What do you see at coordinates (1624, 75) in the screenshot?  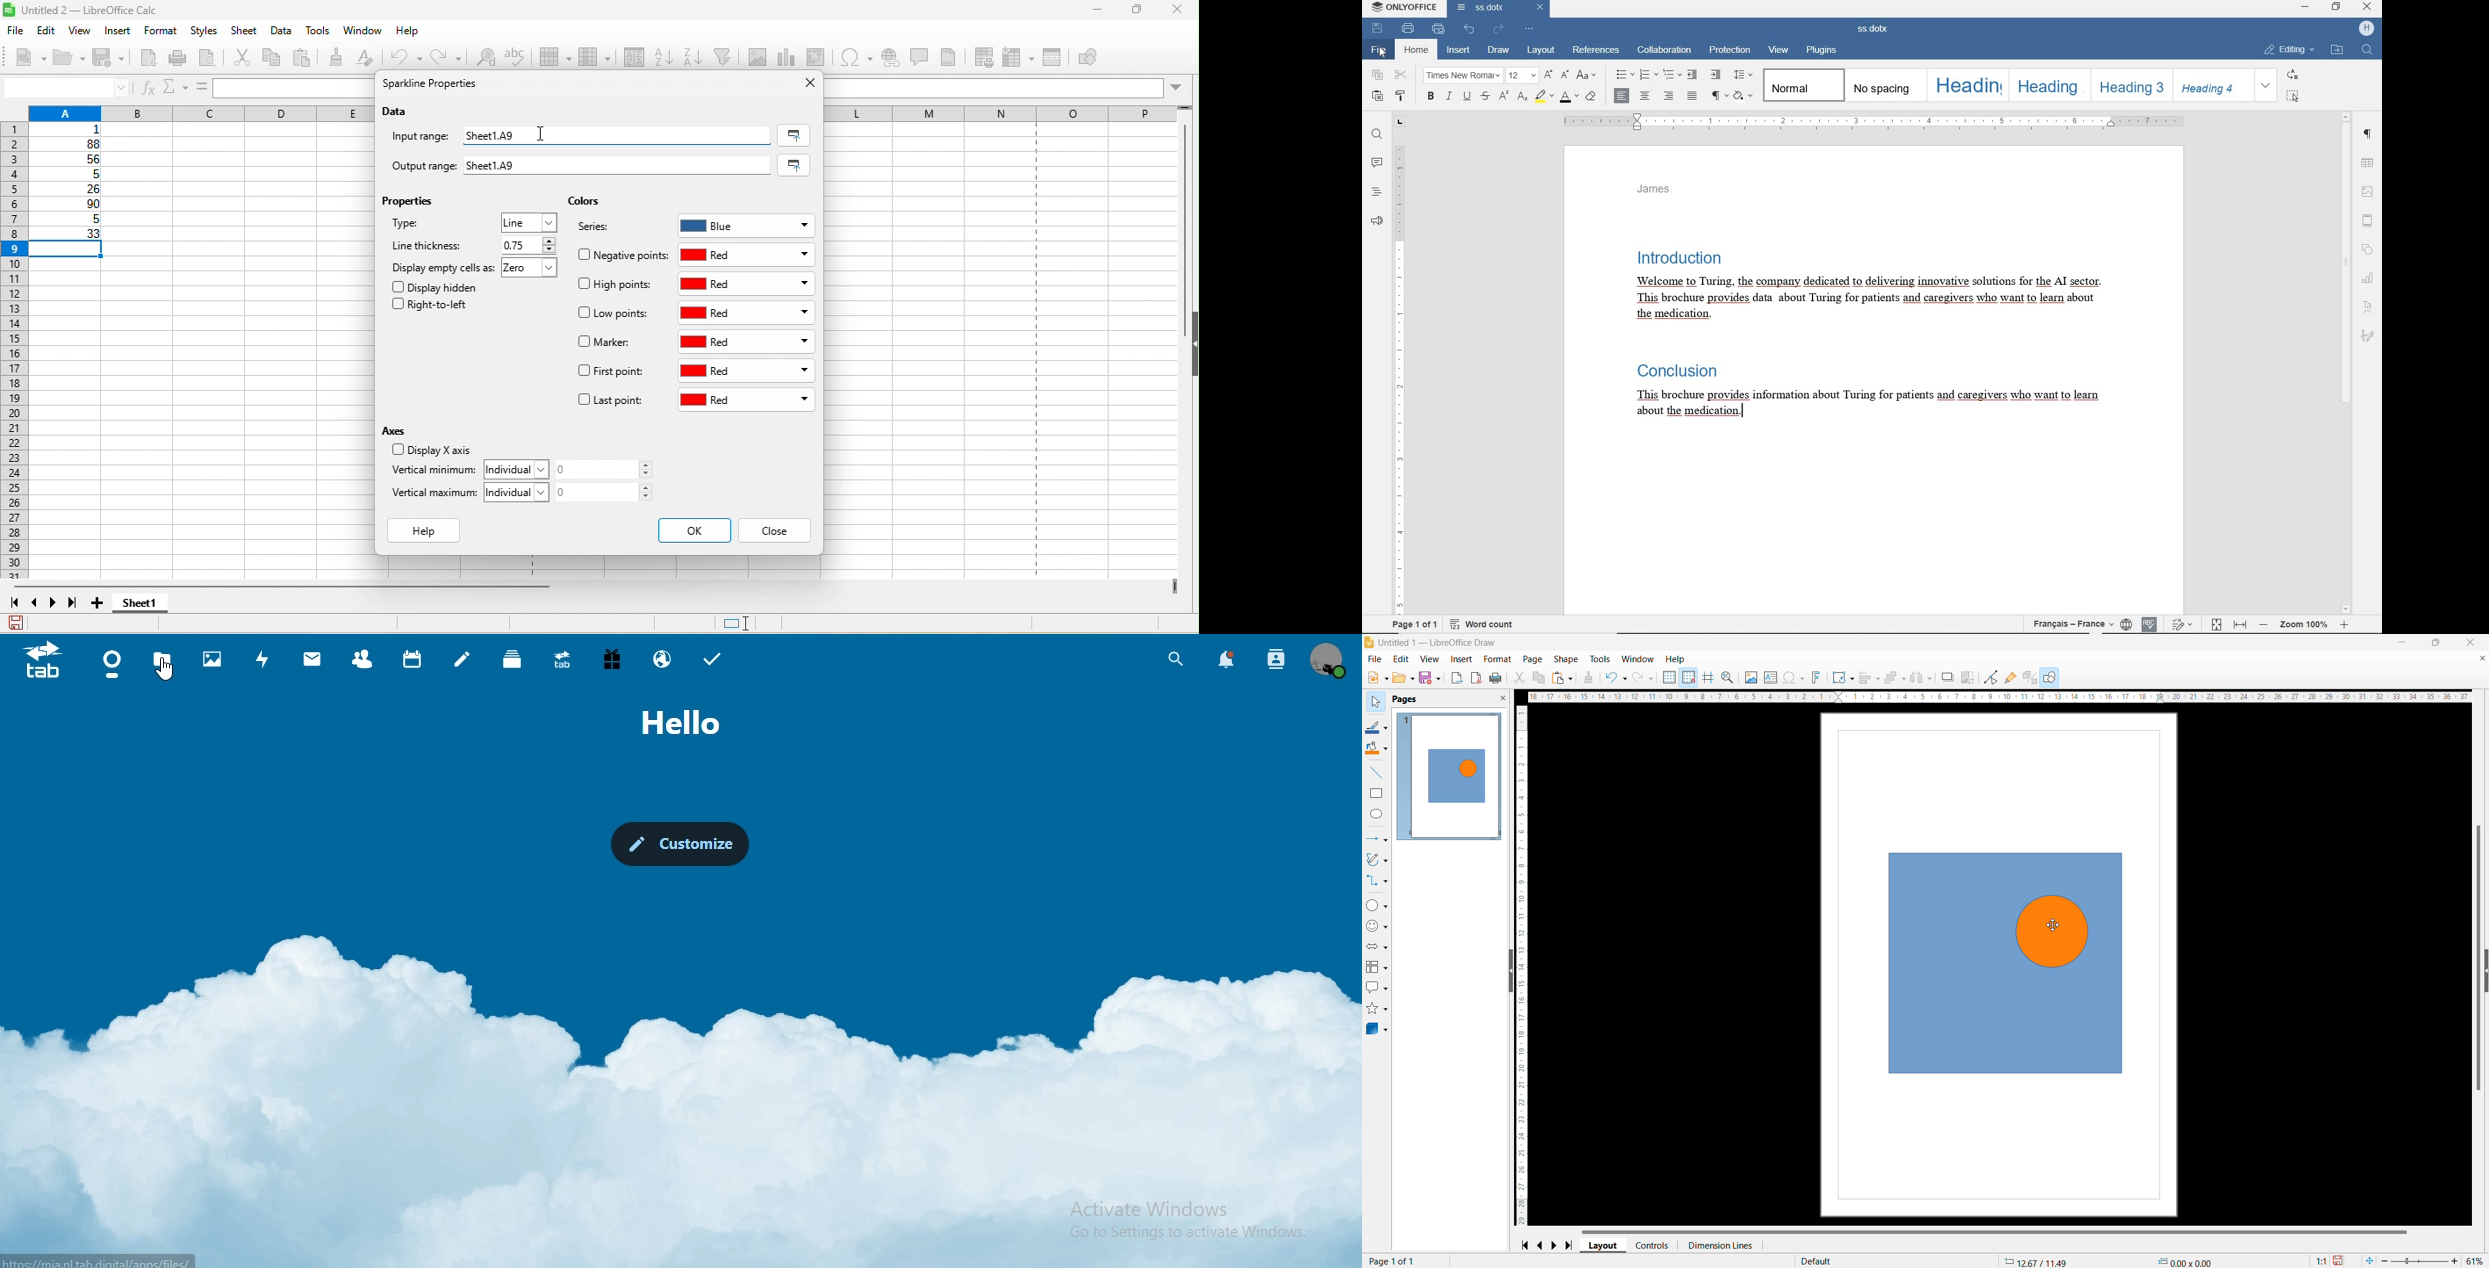 I see `BULLETS` at bounding box center [1624, 75].